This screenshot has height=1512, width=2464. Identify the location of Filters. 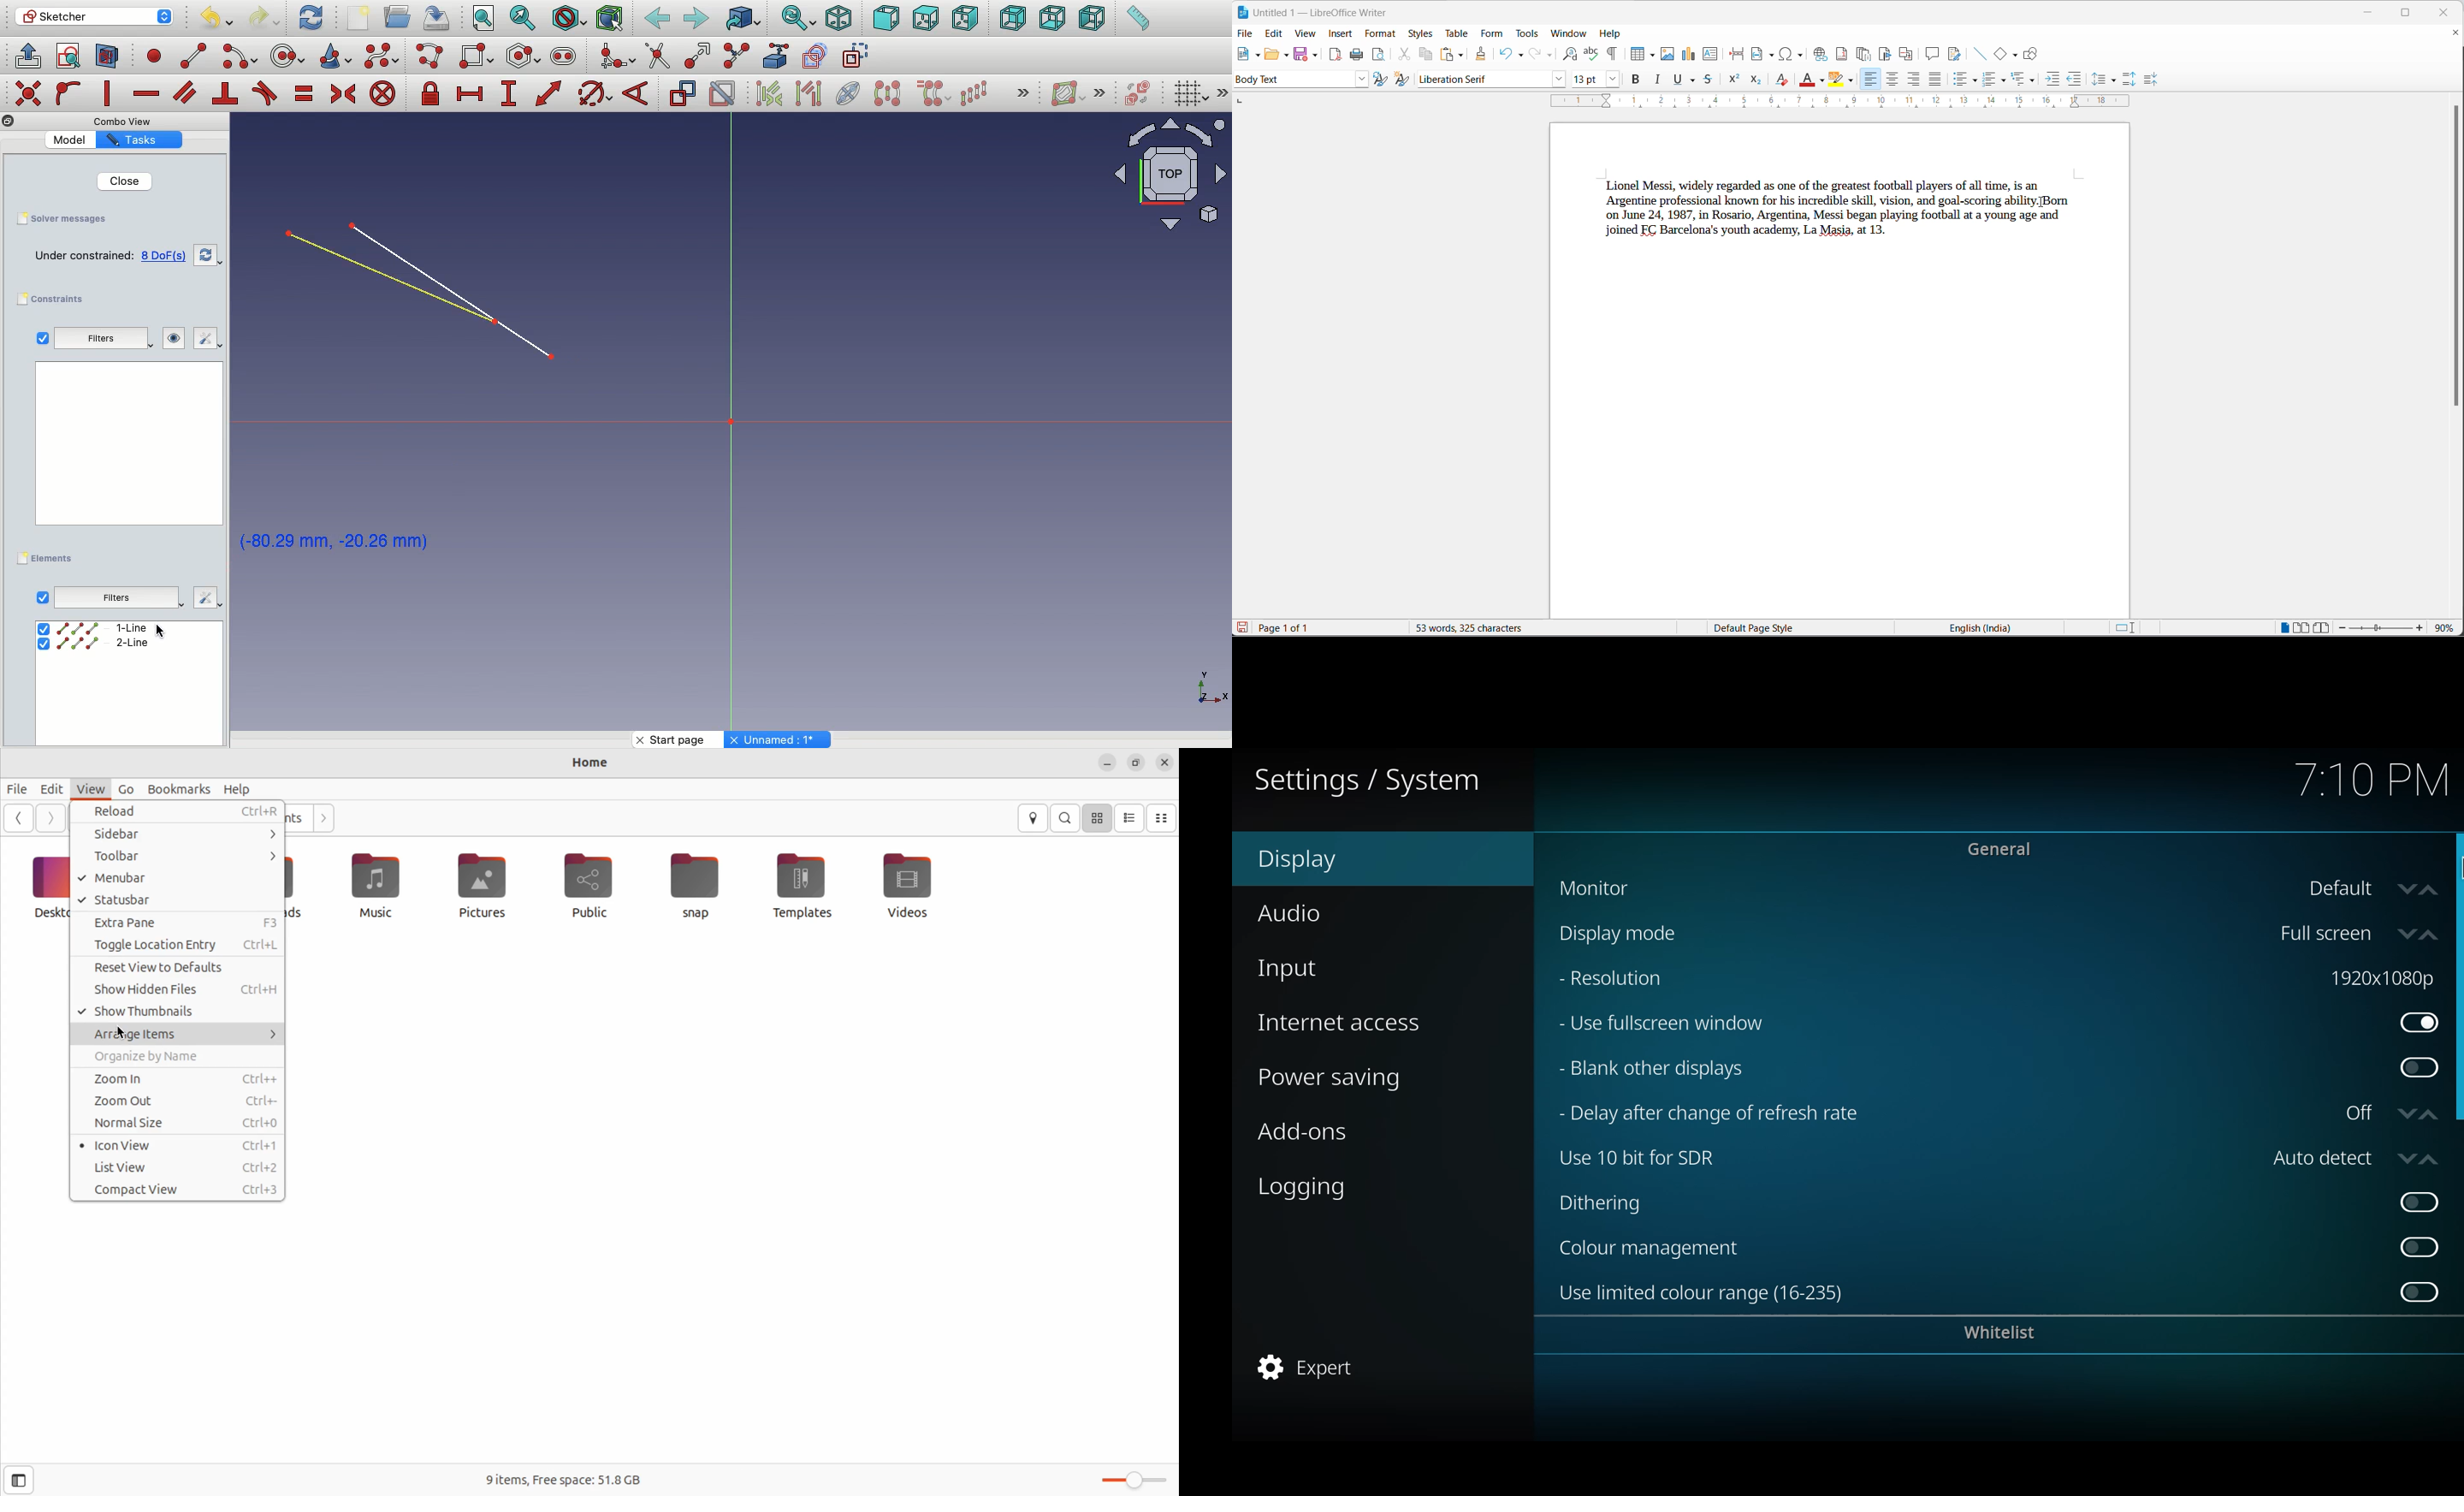
(96, 339).